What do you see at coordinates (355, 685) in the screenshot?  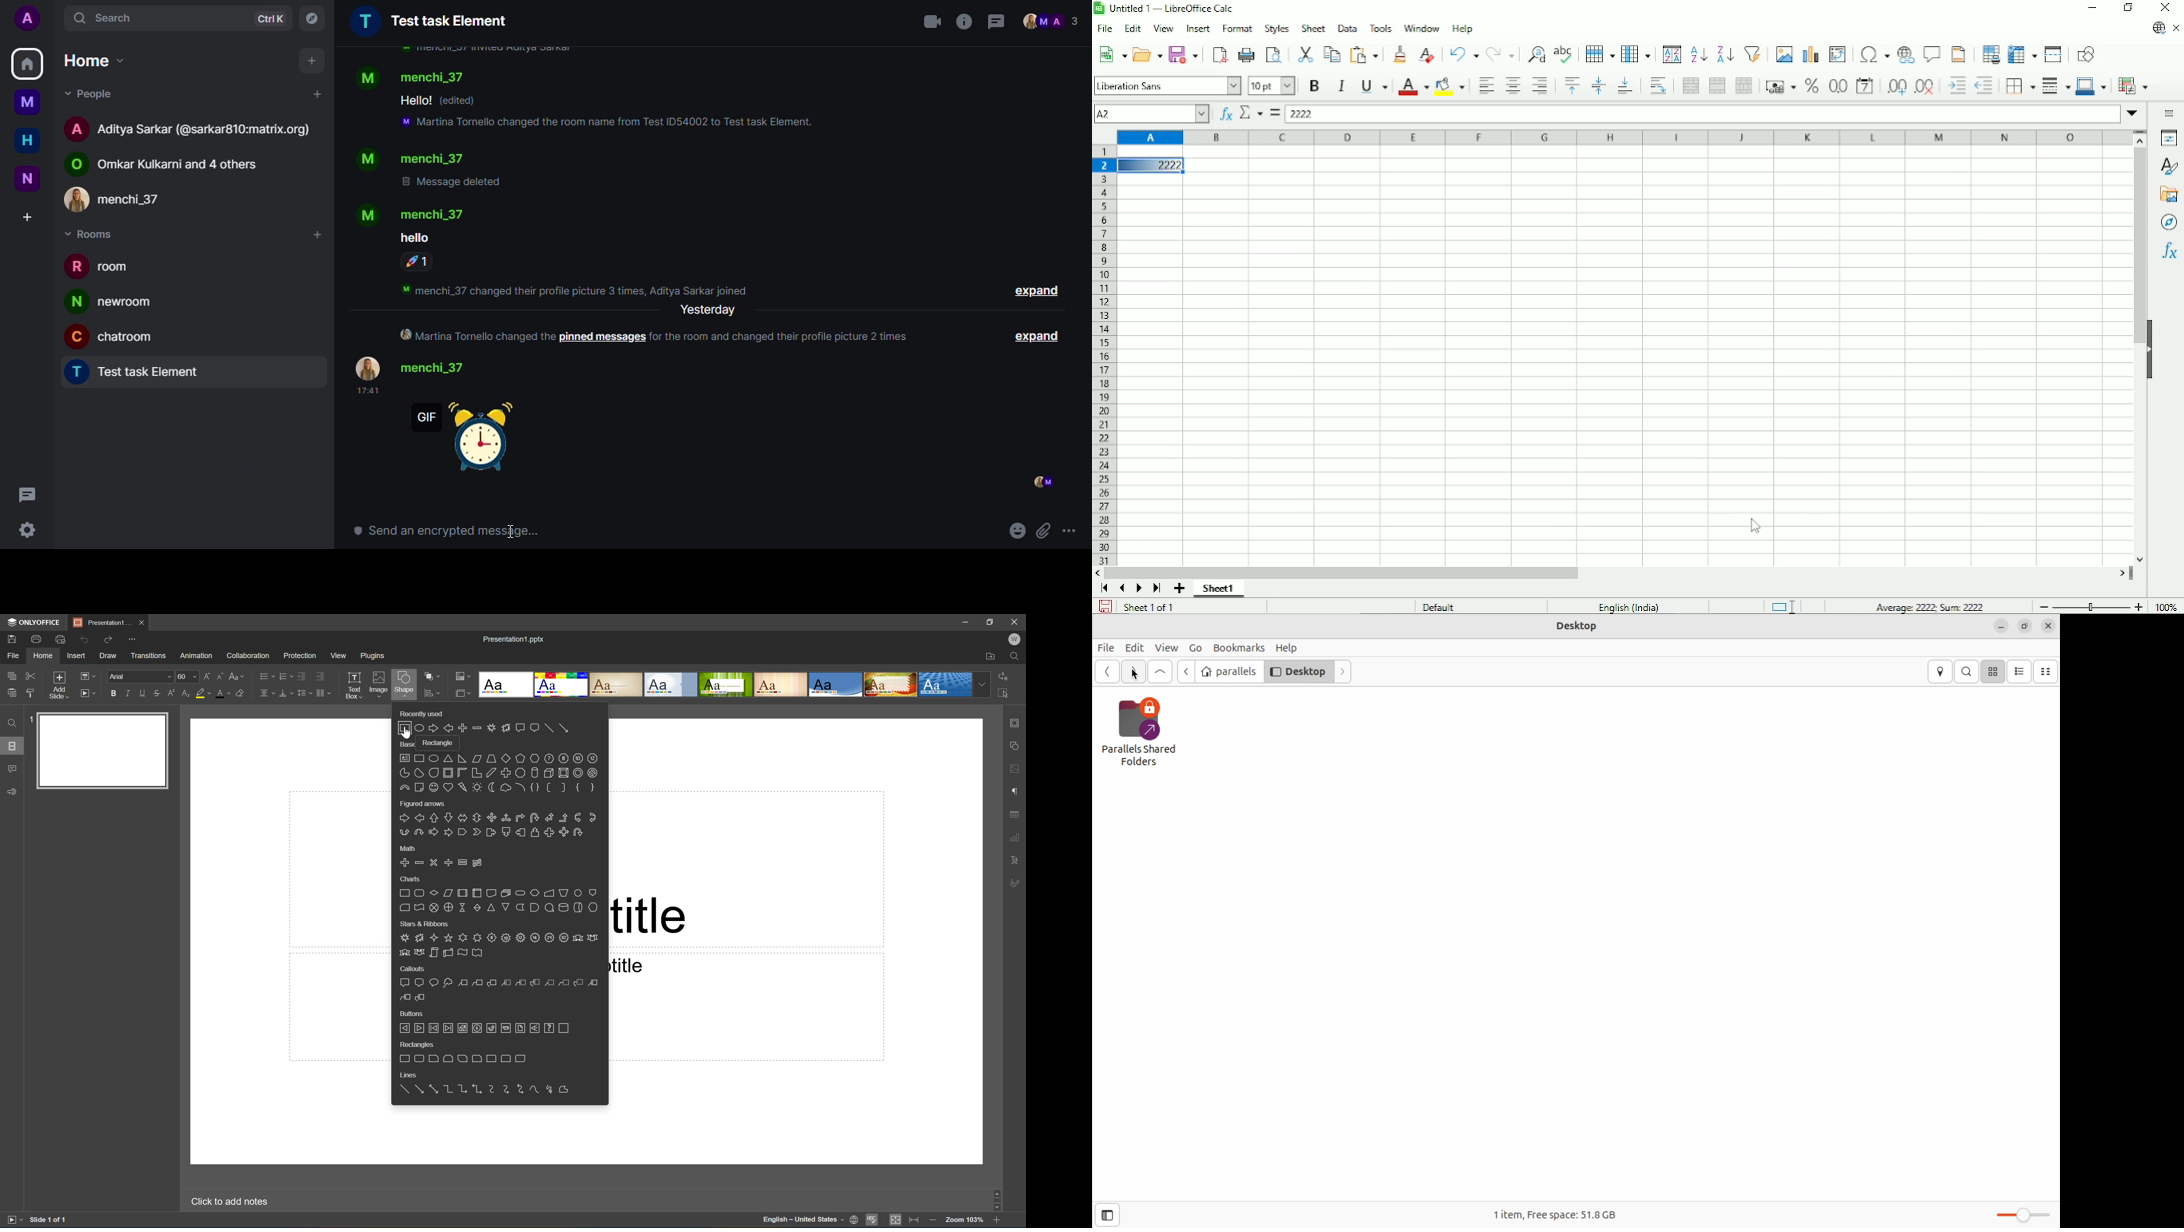 I see `Text box` at bounding box center [355, 685].